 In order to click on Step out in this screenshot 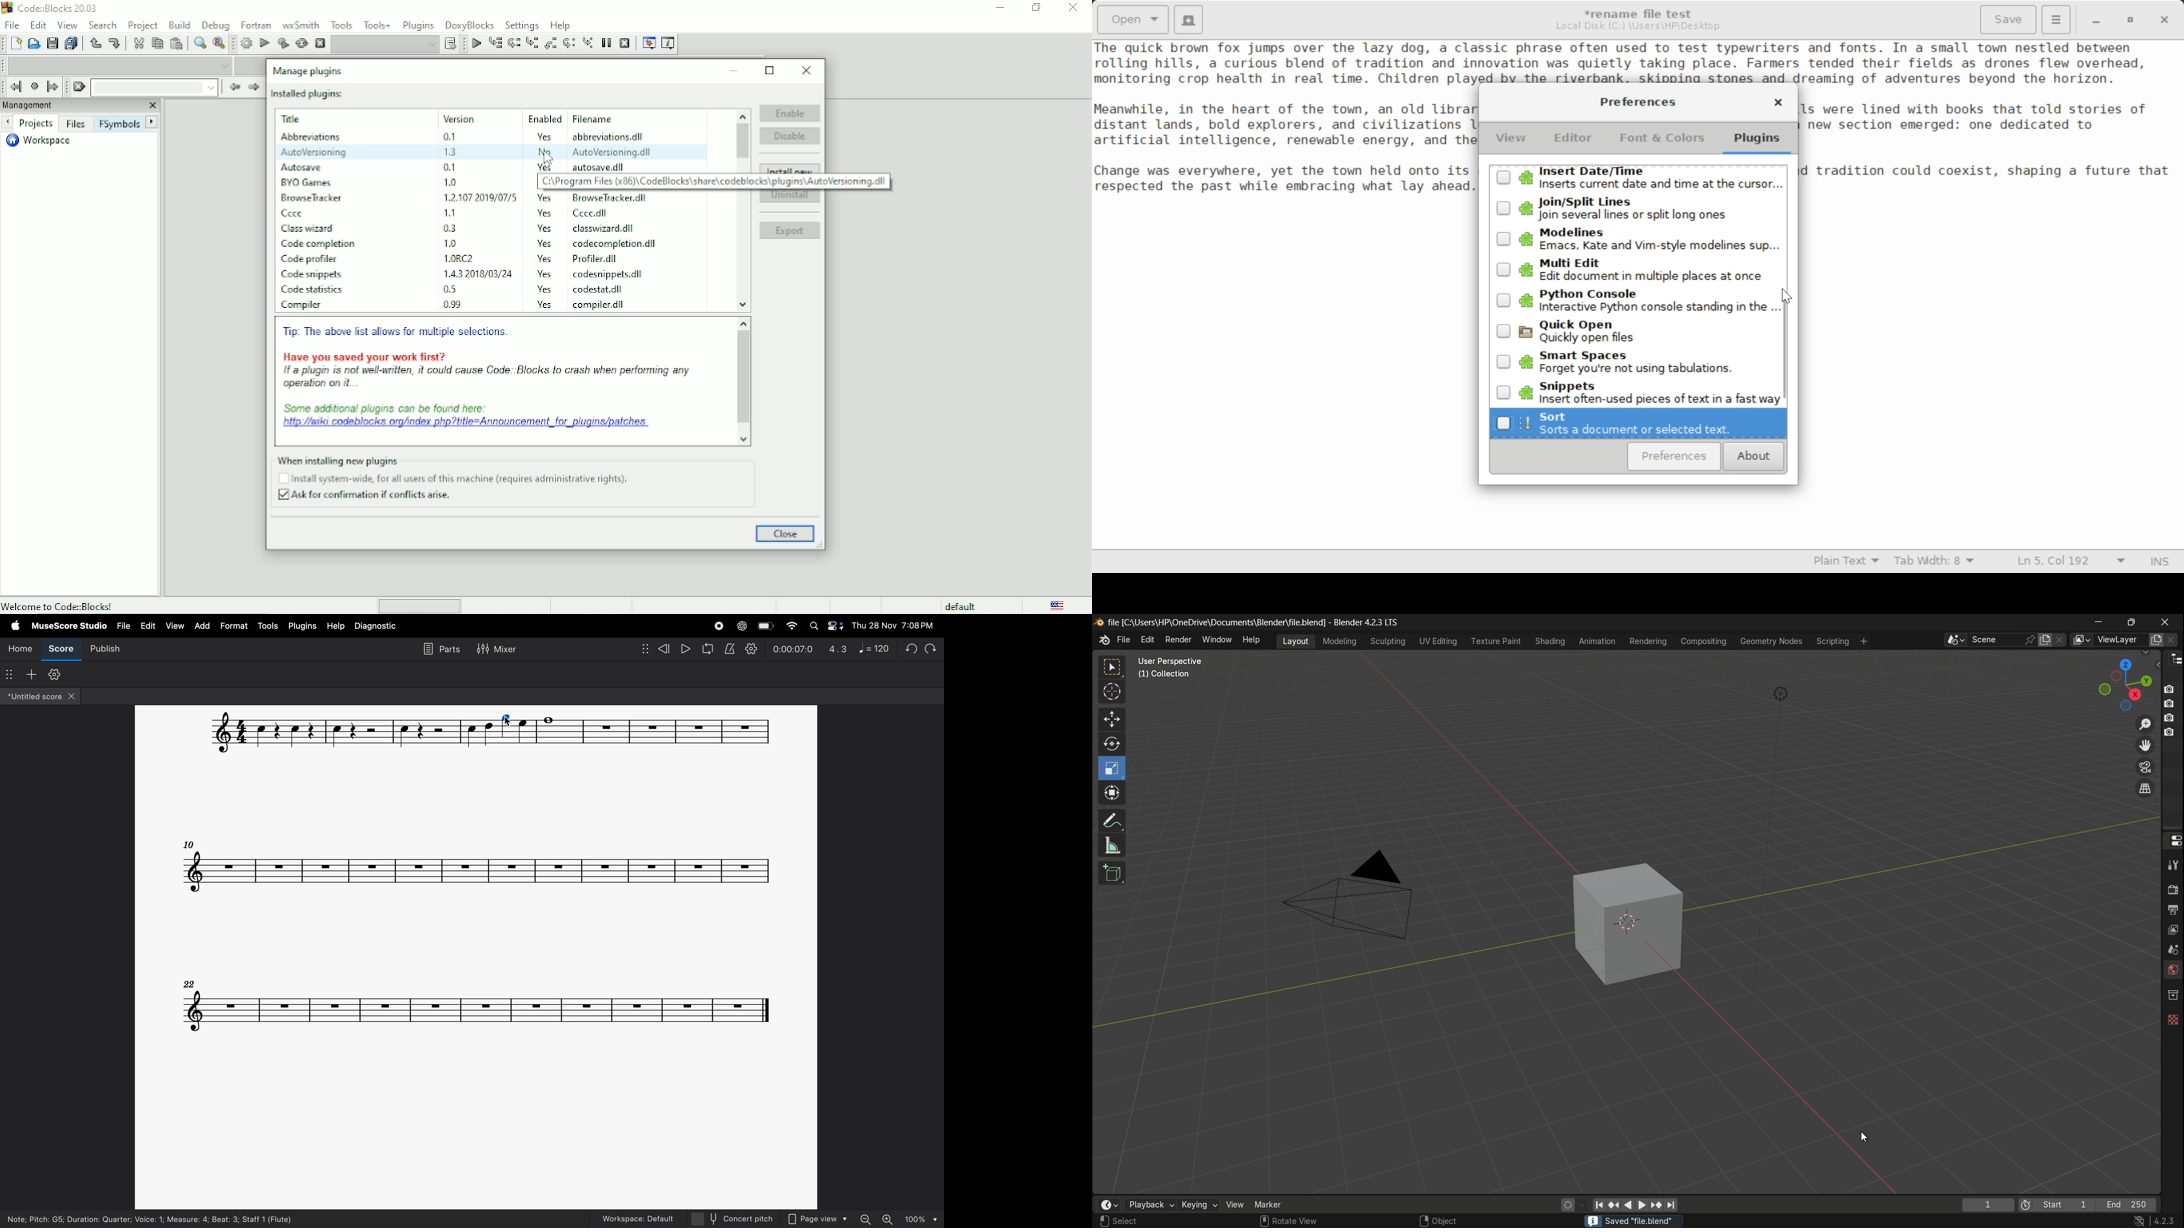, I will do `click(549, 44)`.